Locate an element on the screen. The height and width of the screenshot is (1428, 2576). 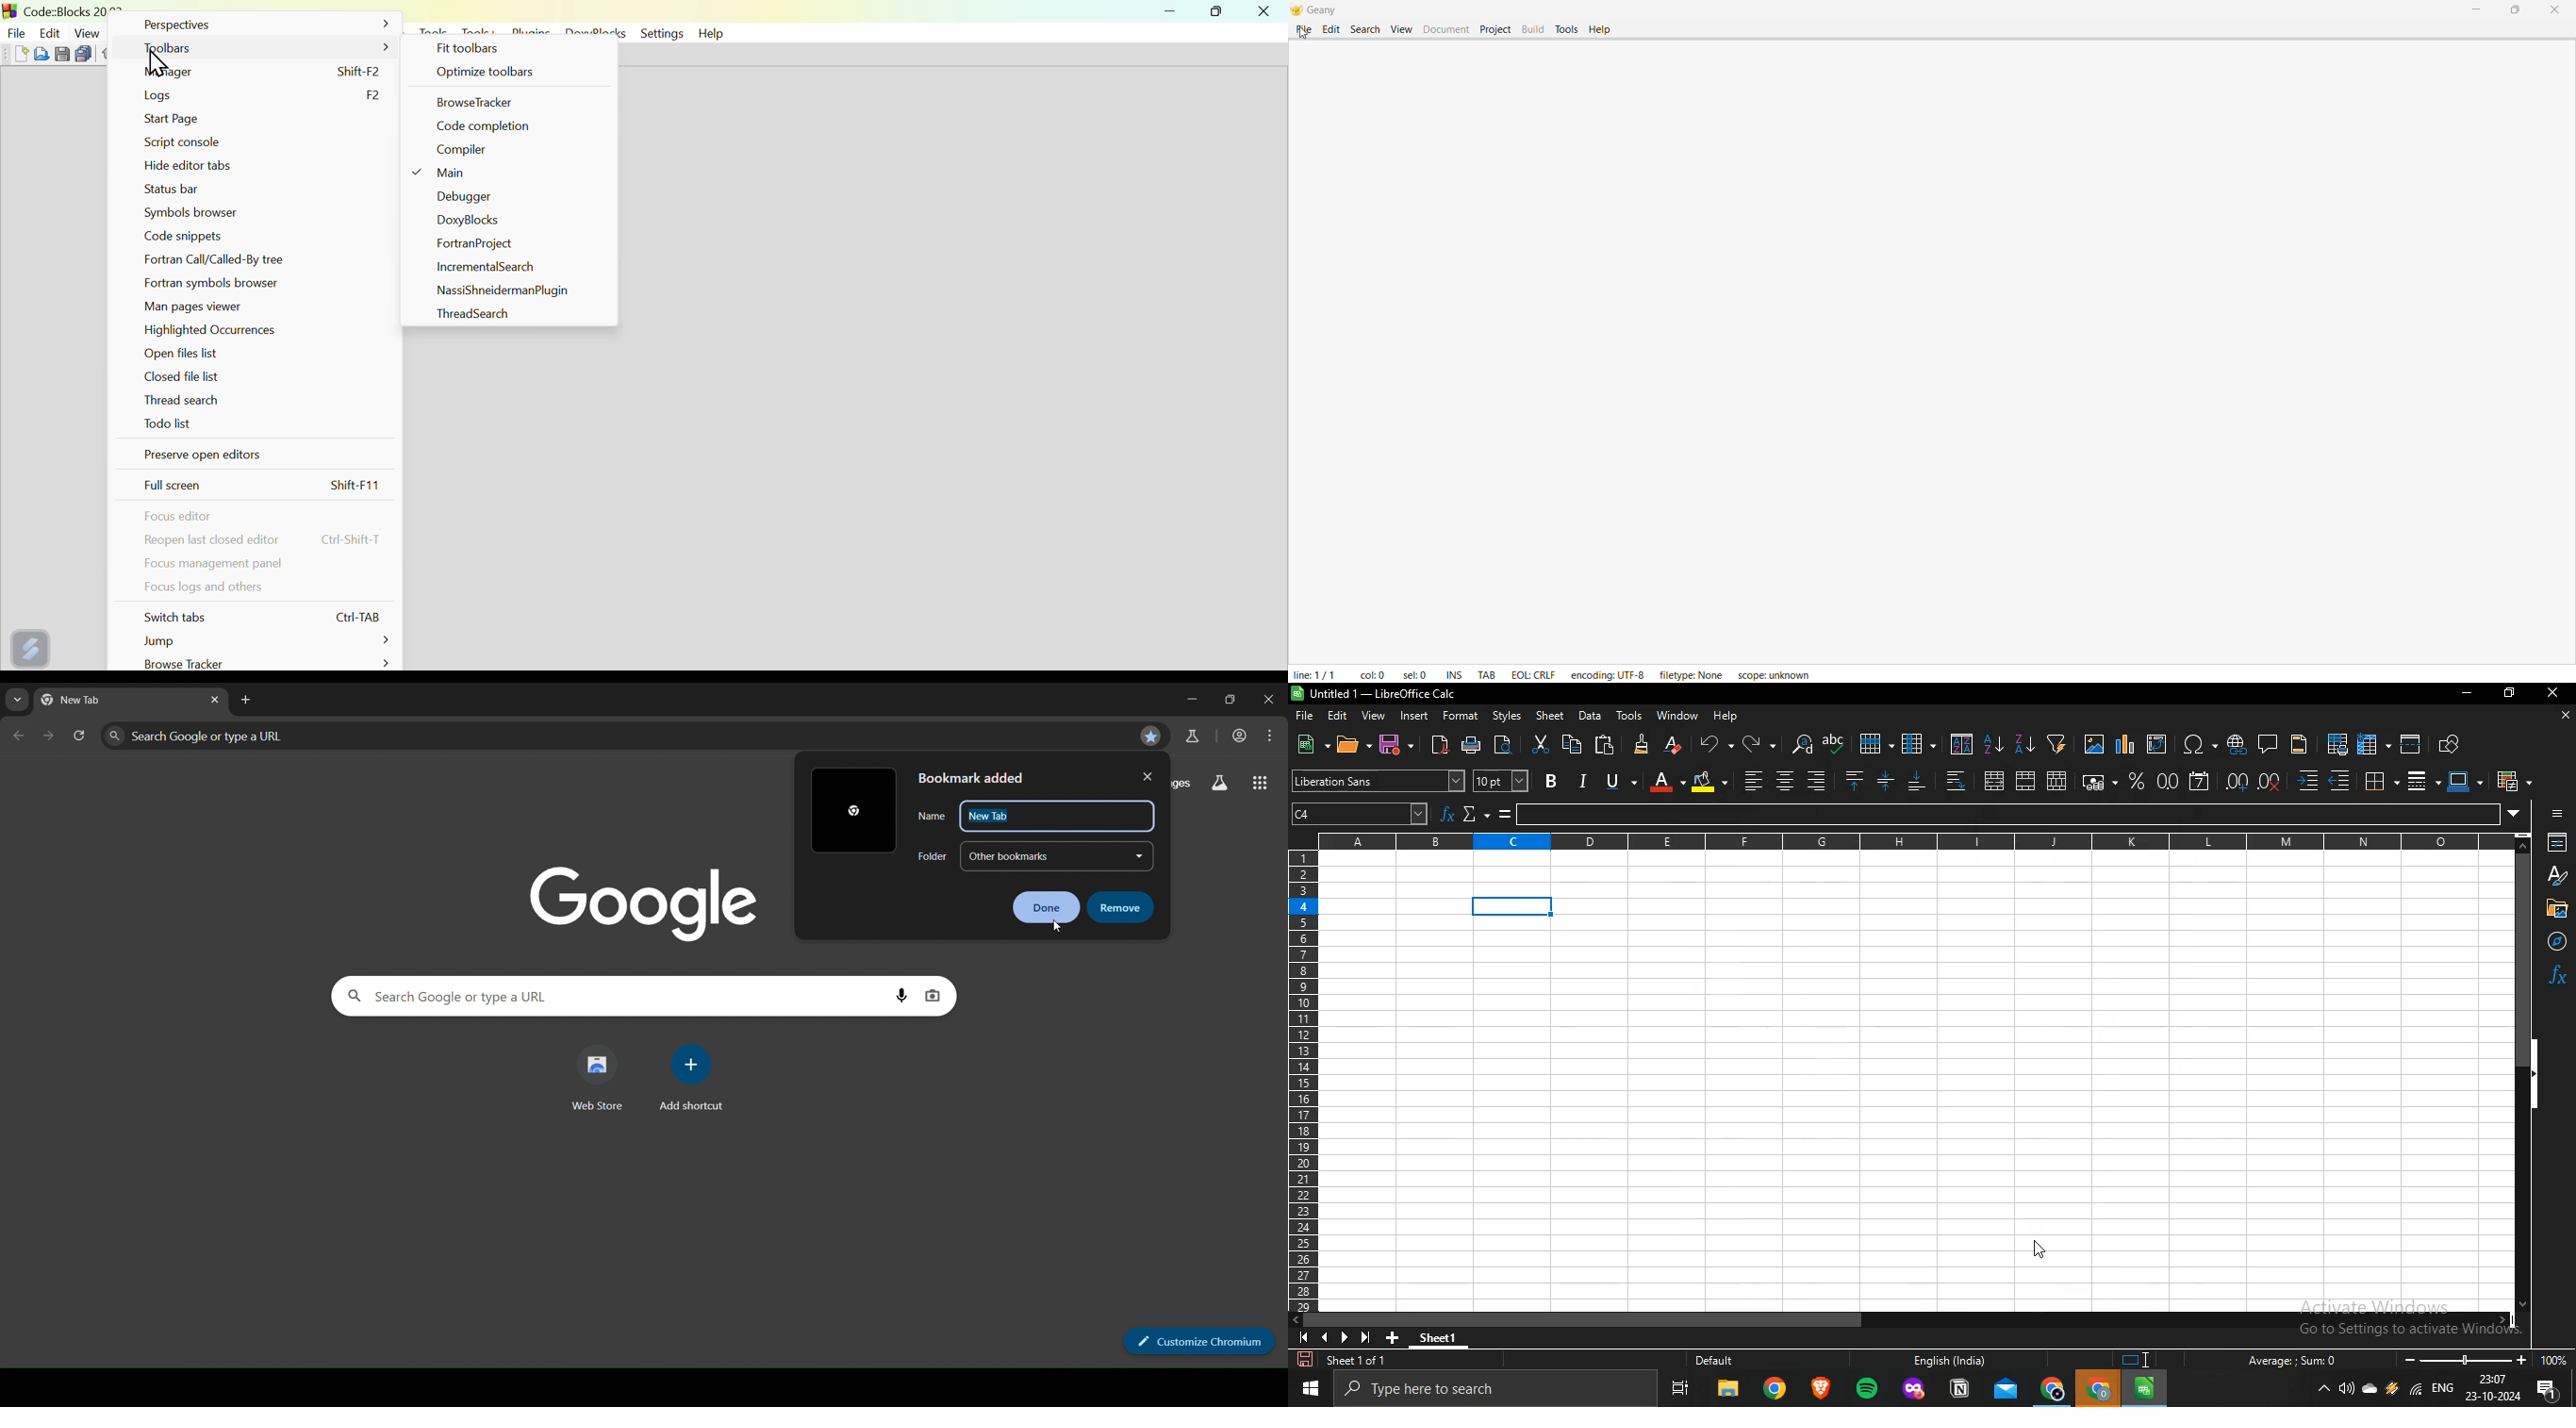
libreoffice calc is located at coordinates (2145, 1388).